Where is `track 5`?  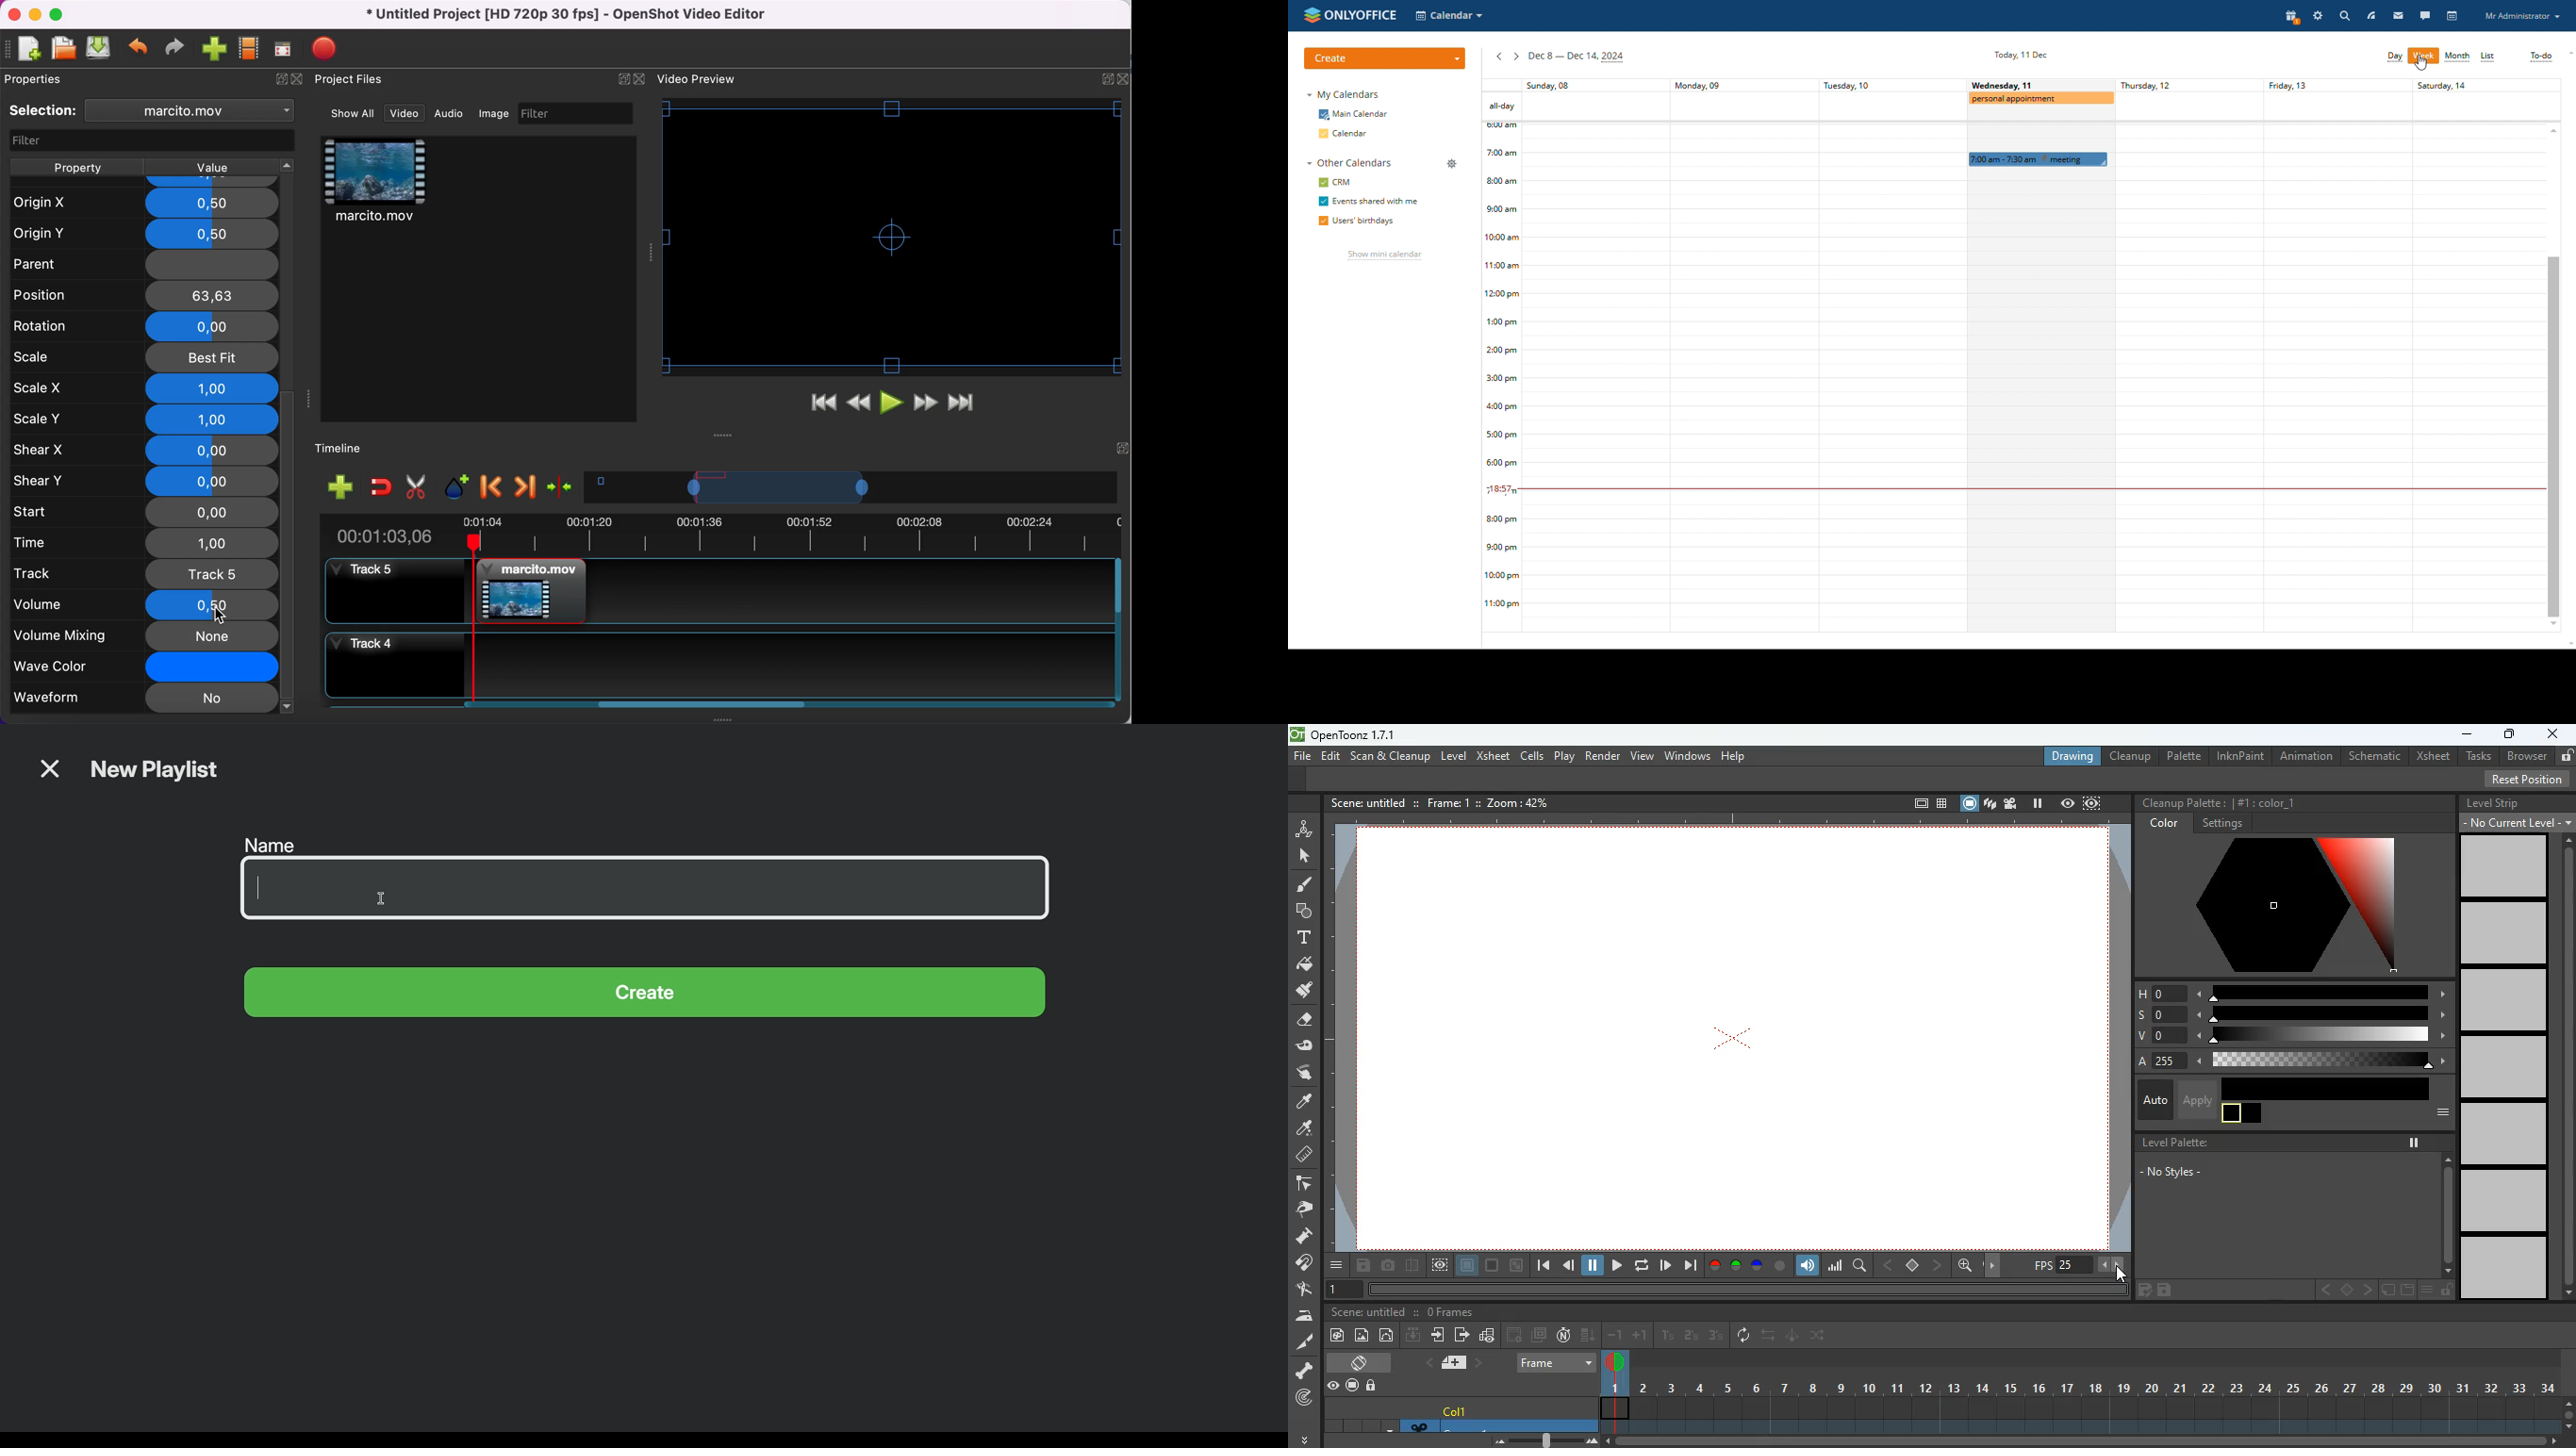
track 5 is located at coordinates (145, 573).